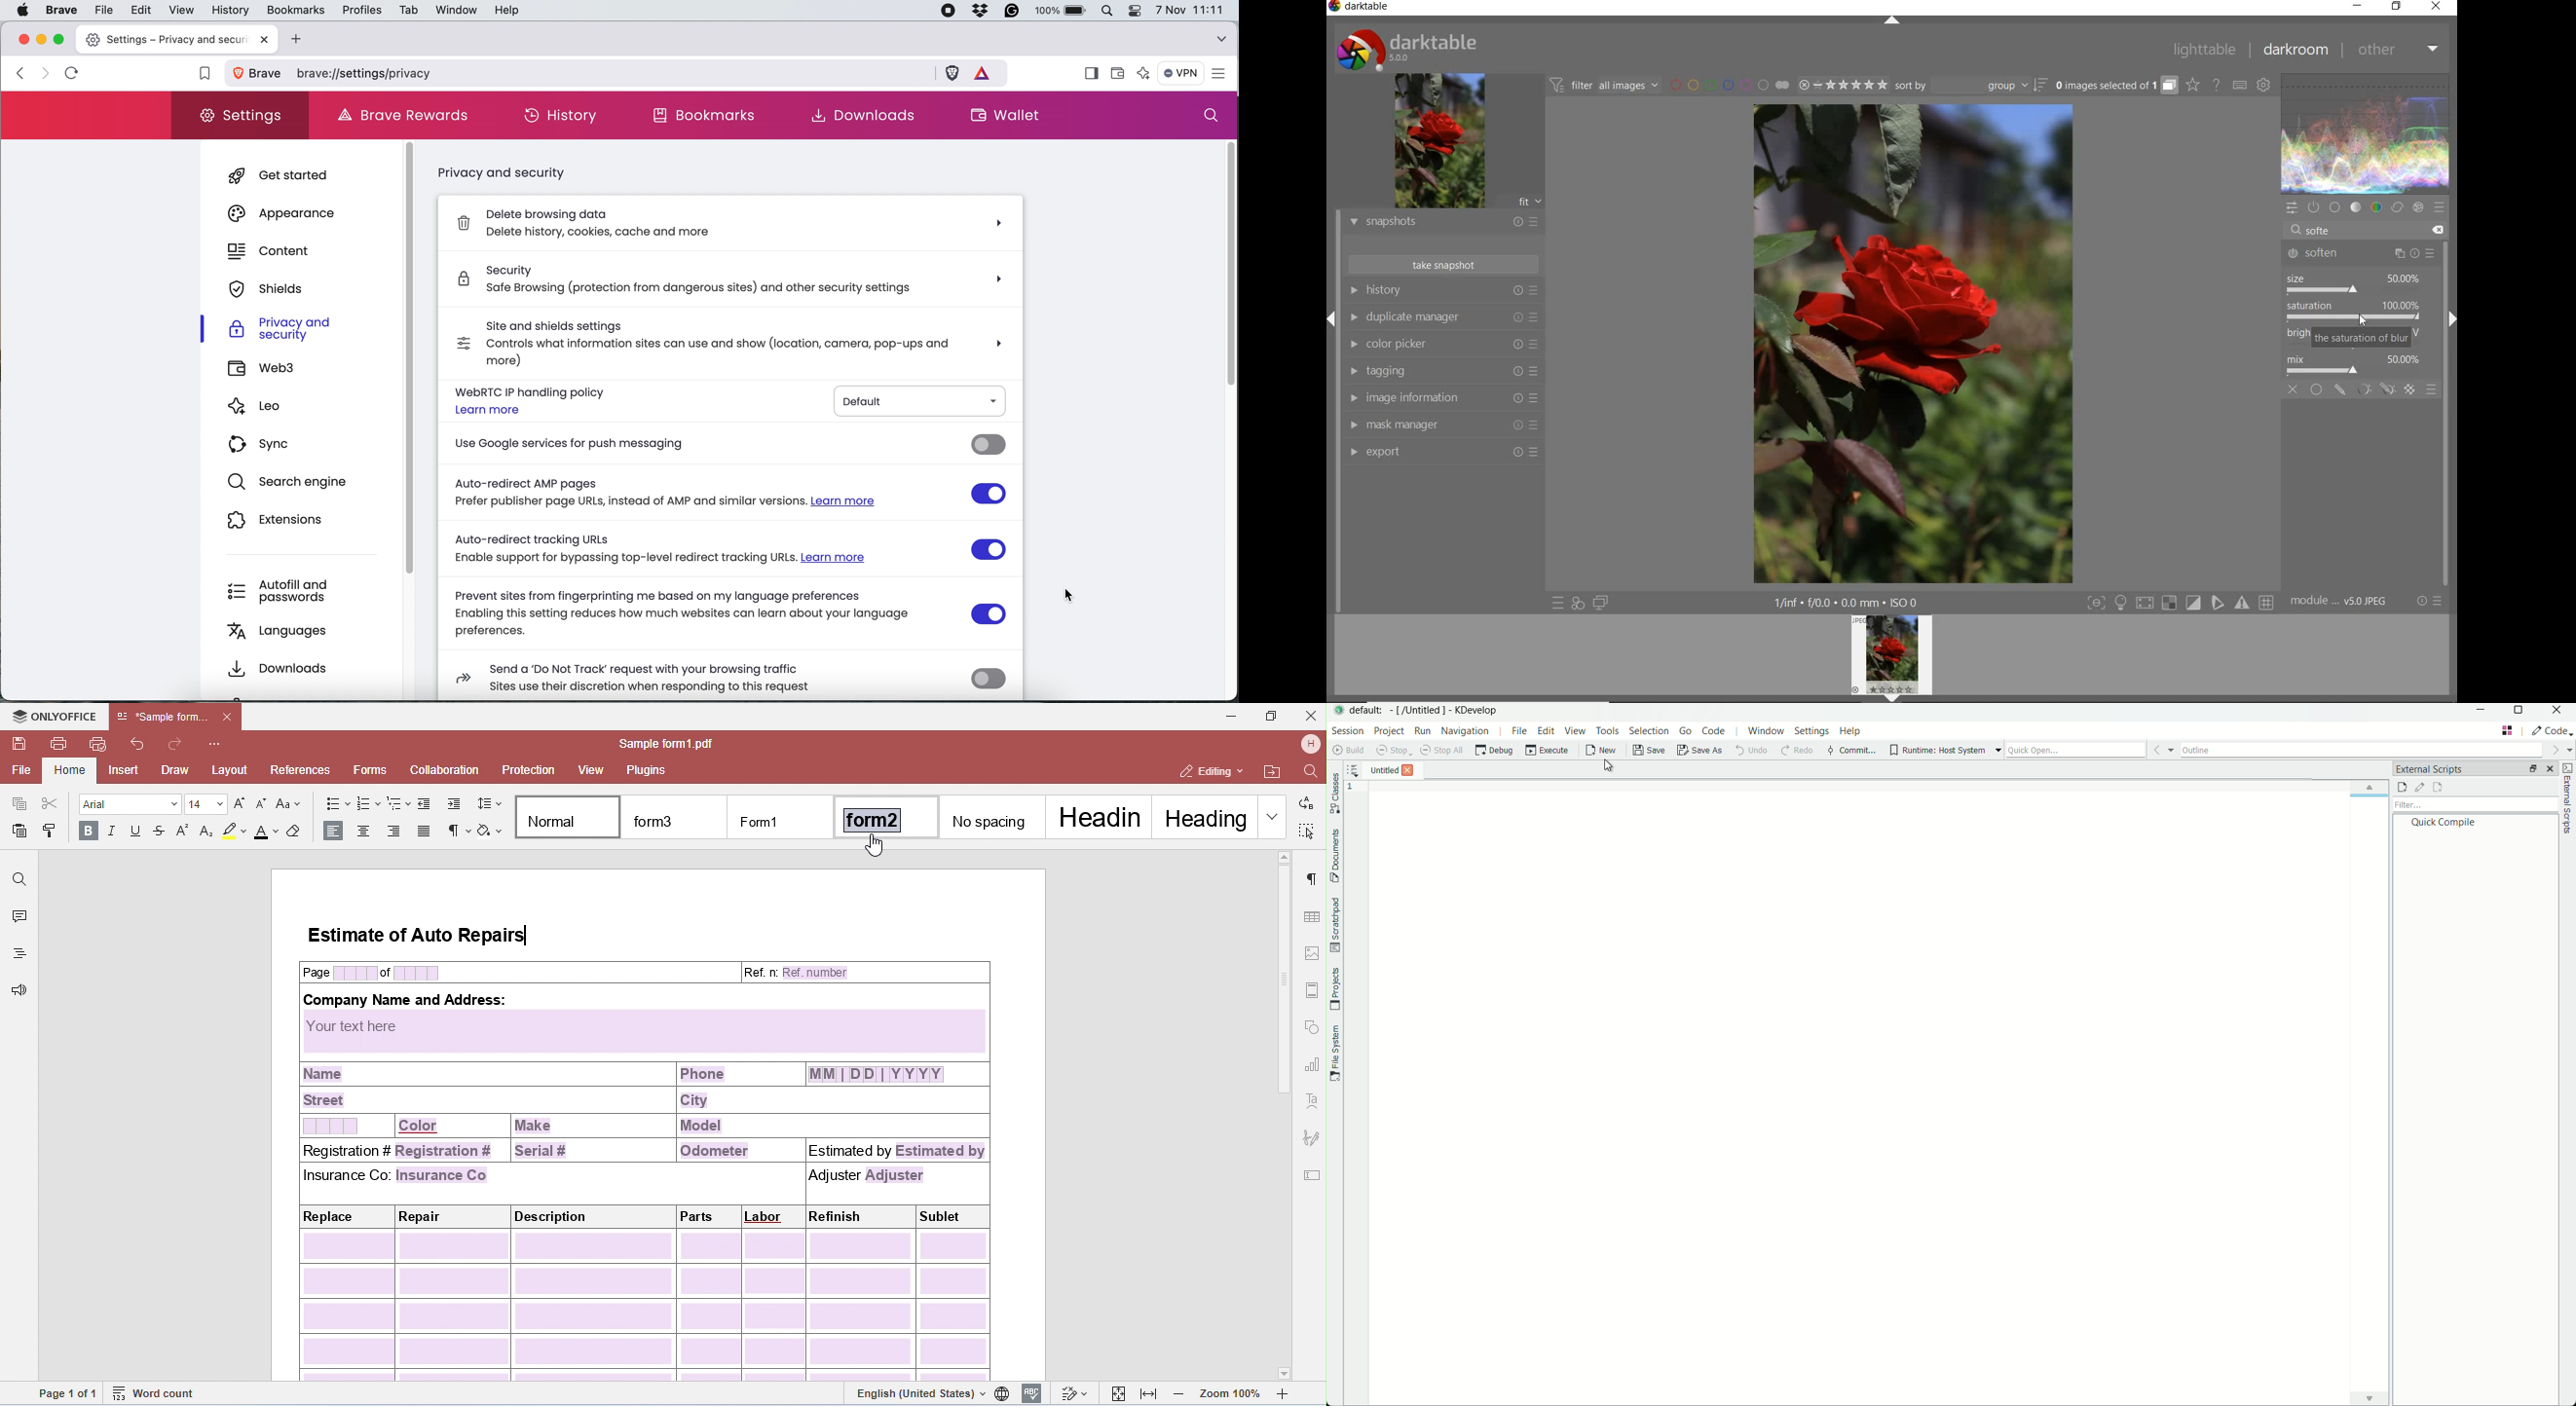 This screenshot has width=2576, height=1428. I want to click on show only active modules, so click(2313, 206).